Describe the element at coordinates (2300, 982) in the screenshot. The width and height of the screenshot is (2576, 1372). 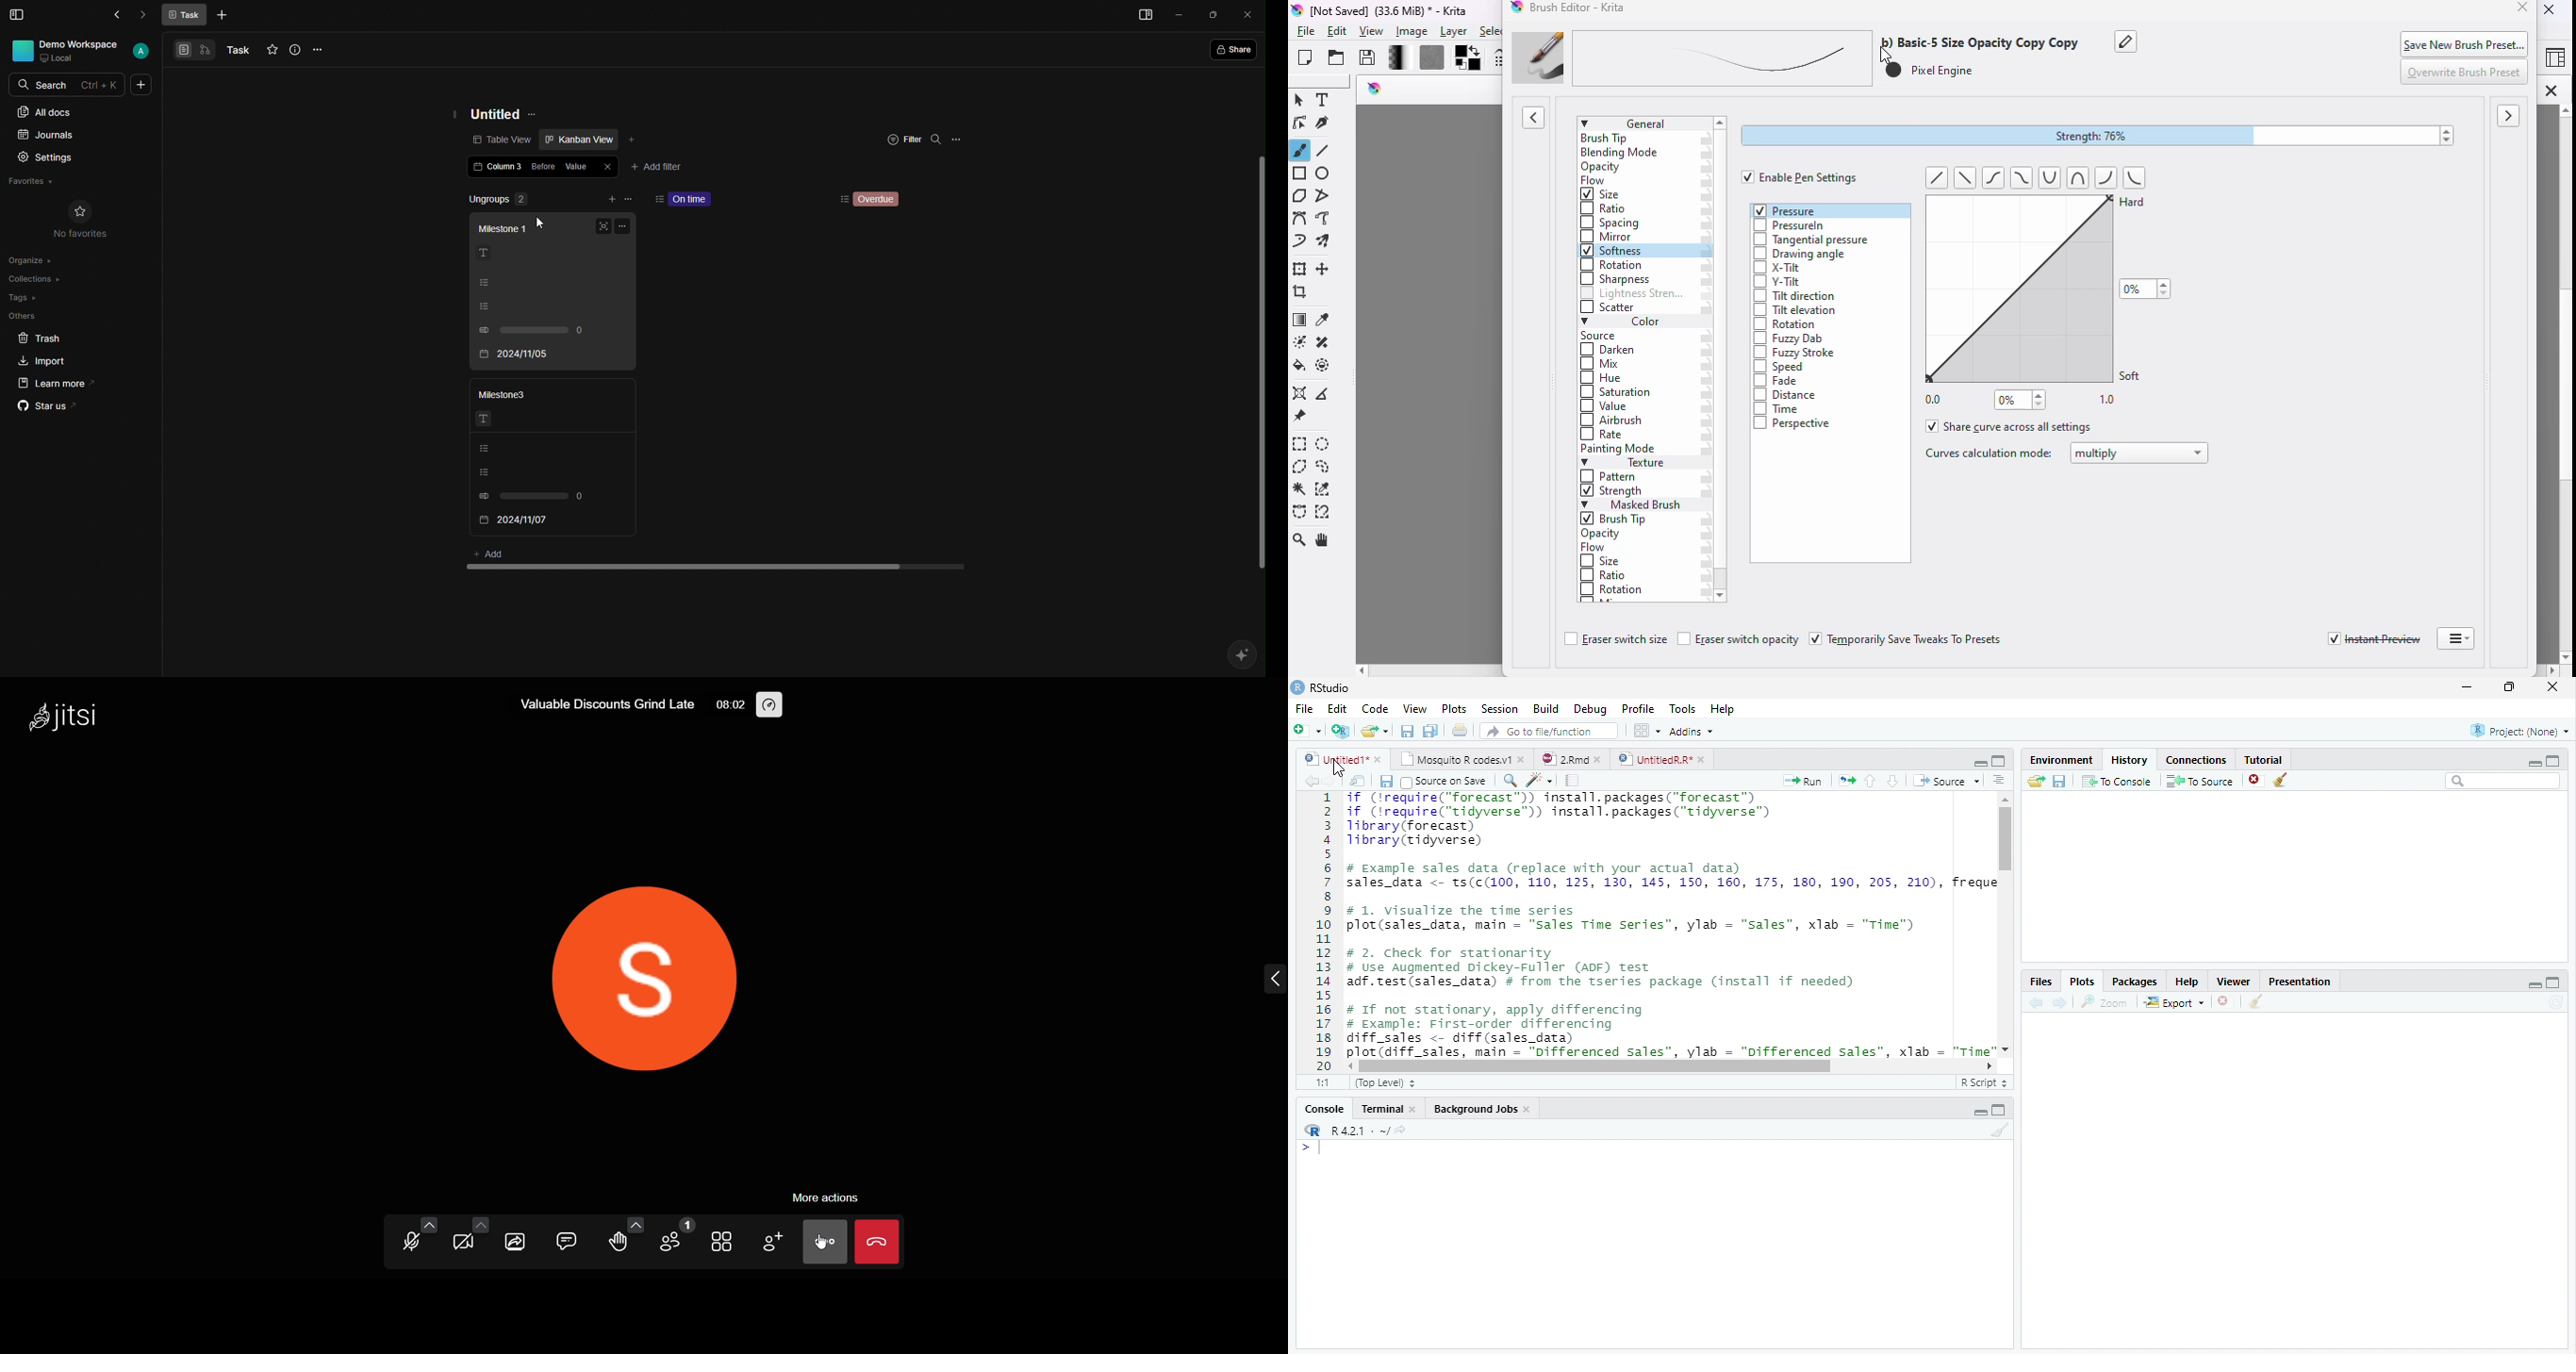
I see `Presentation` at that location.